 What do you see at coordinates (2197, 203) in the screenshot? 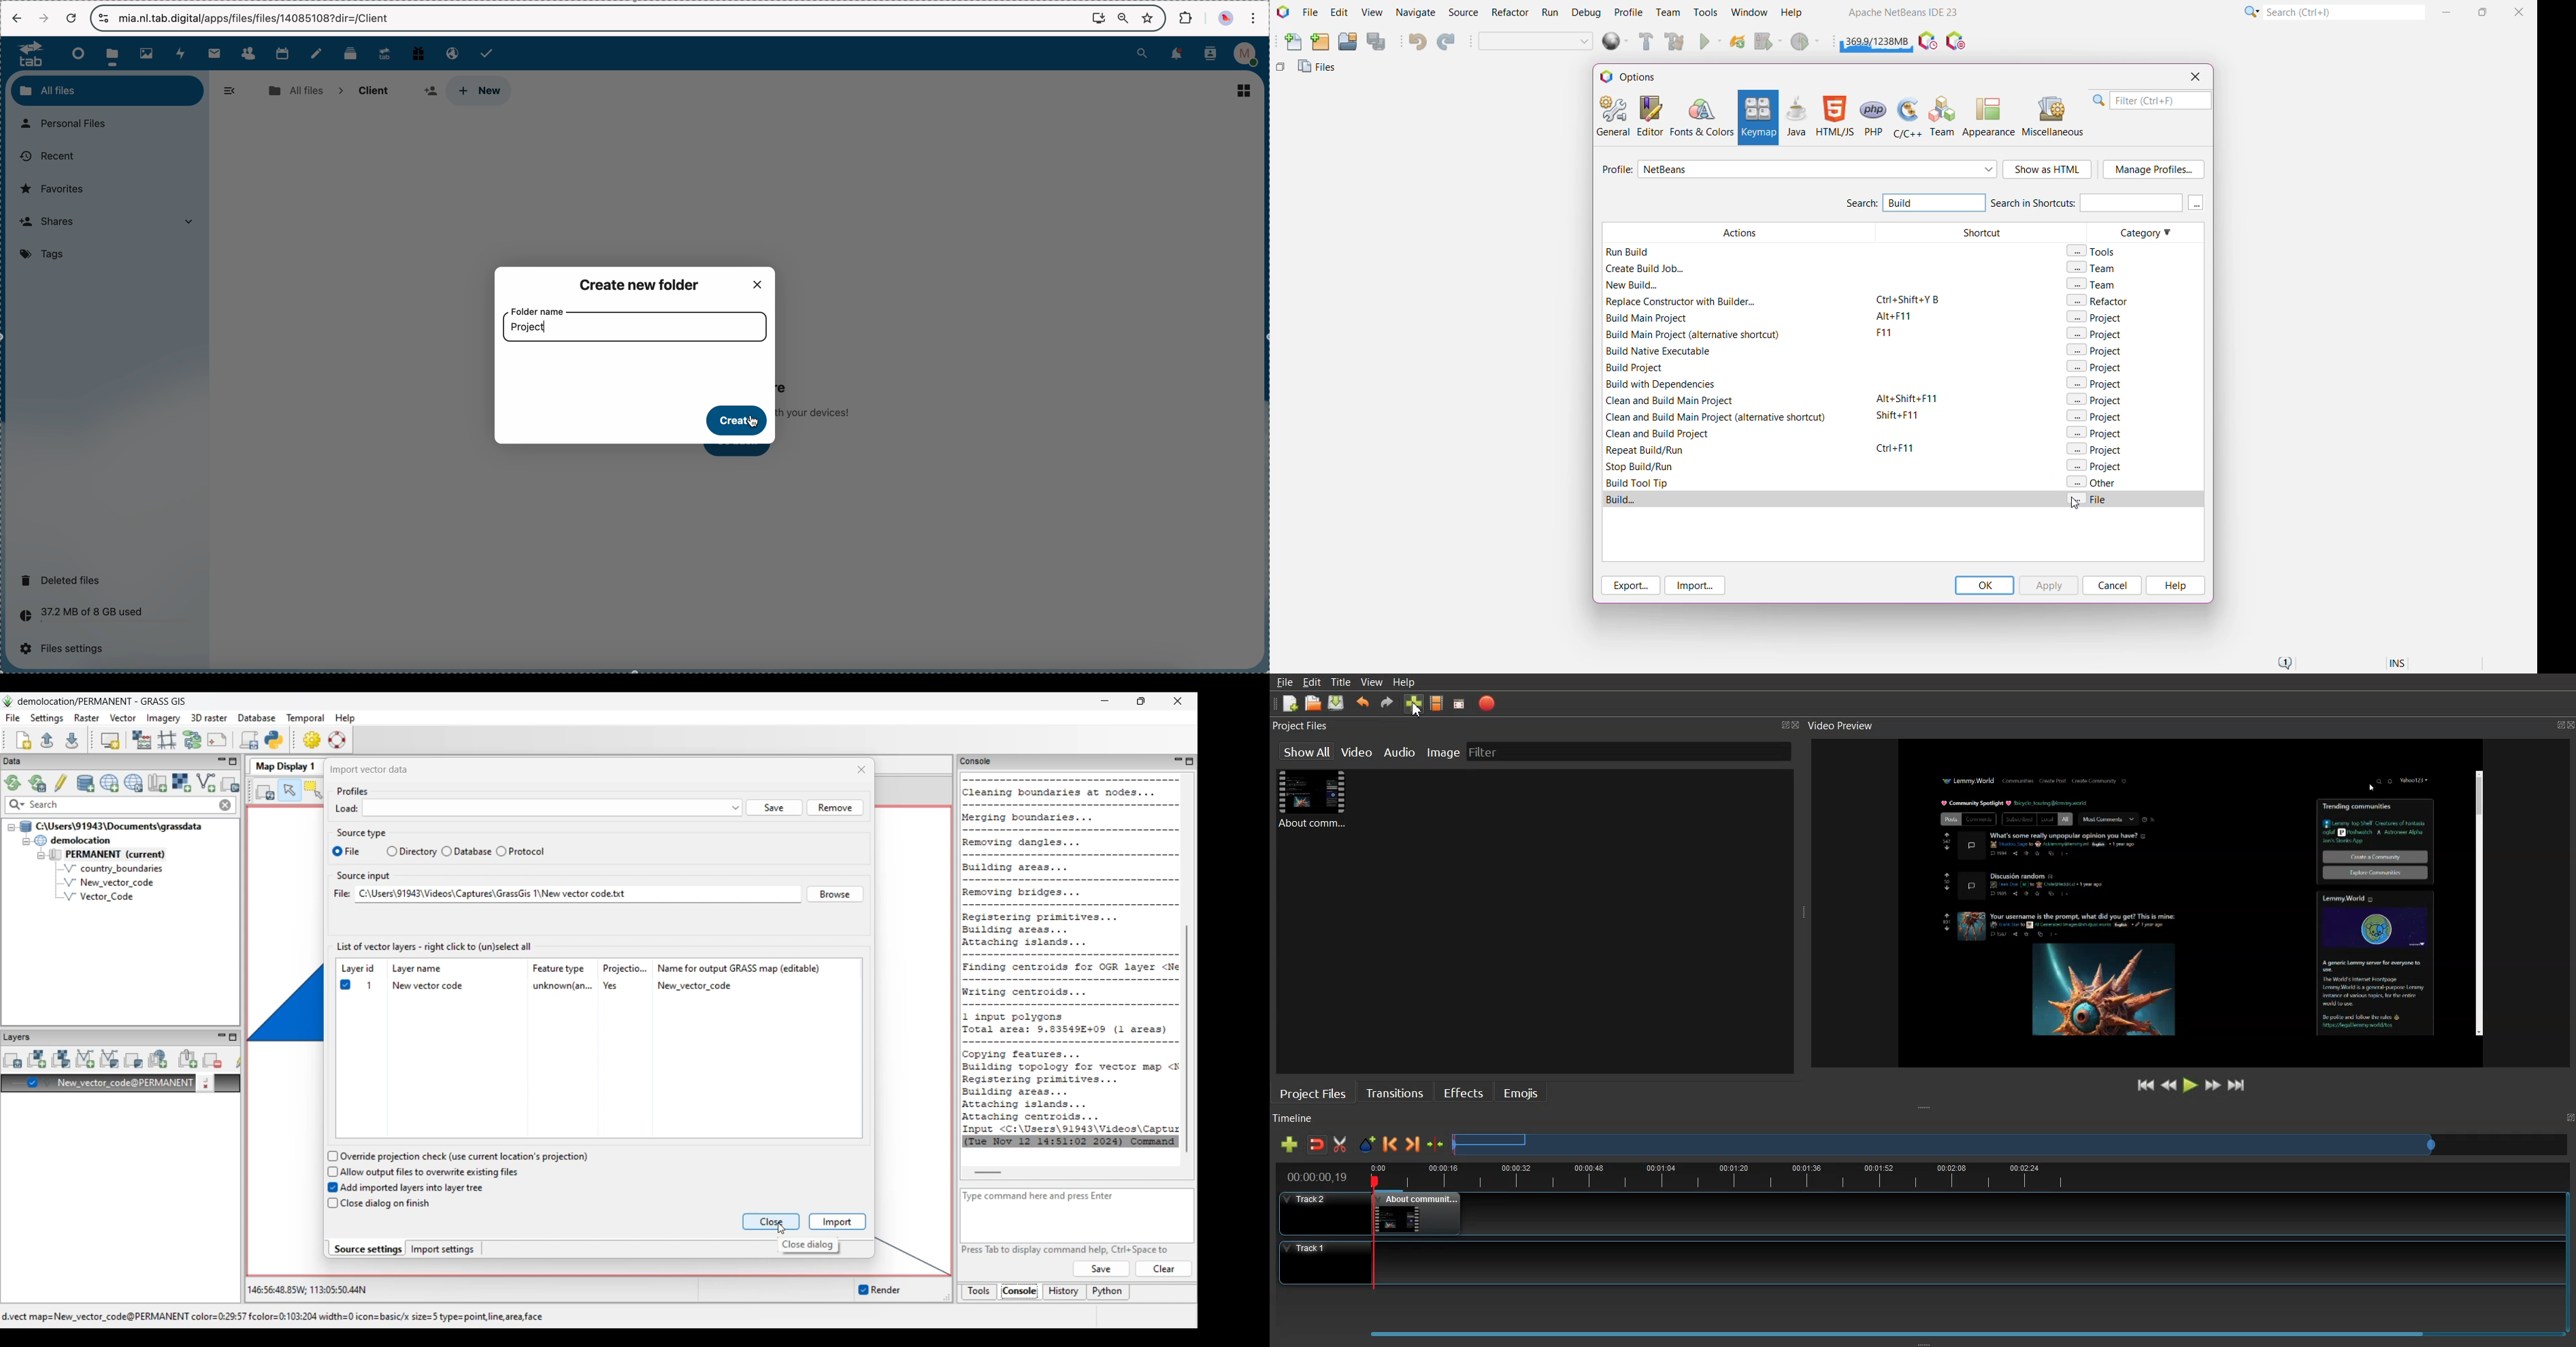
I see `More keys` at bounding box center [2197, 203].